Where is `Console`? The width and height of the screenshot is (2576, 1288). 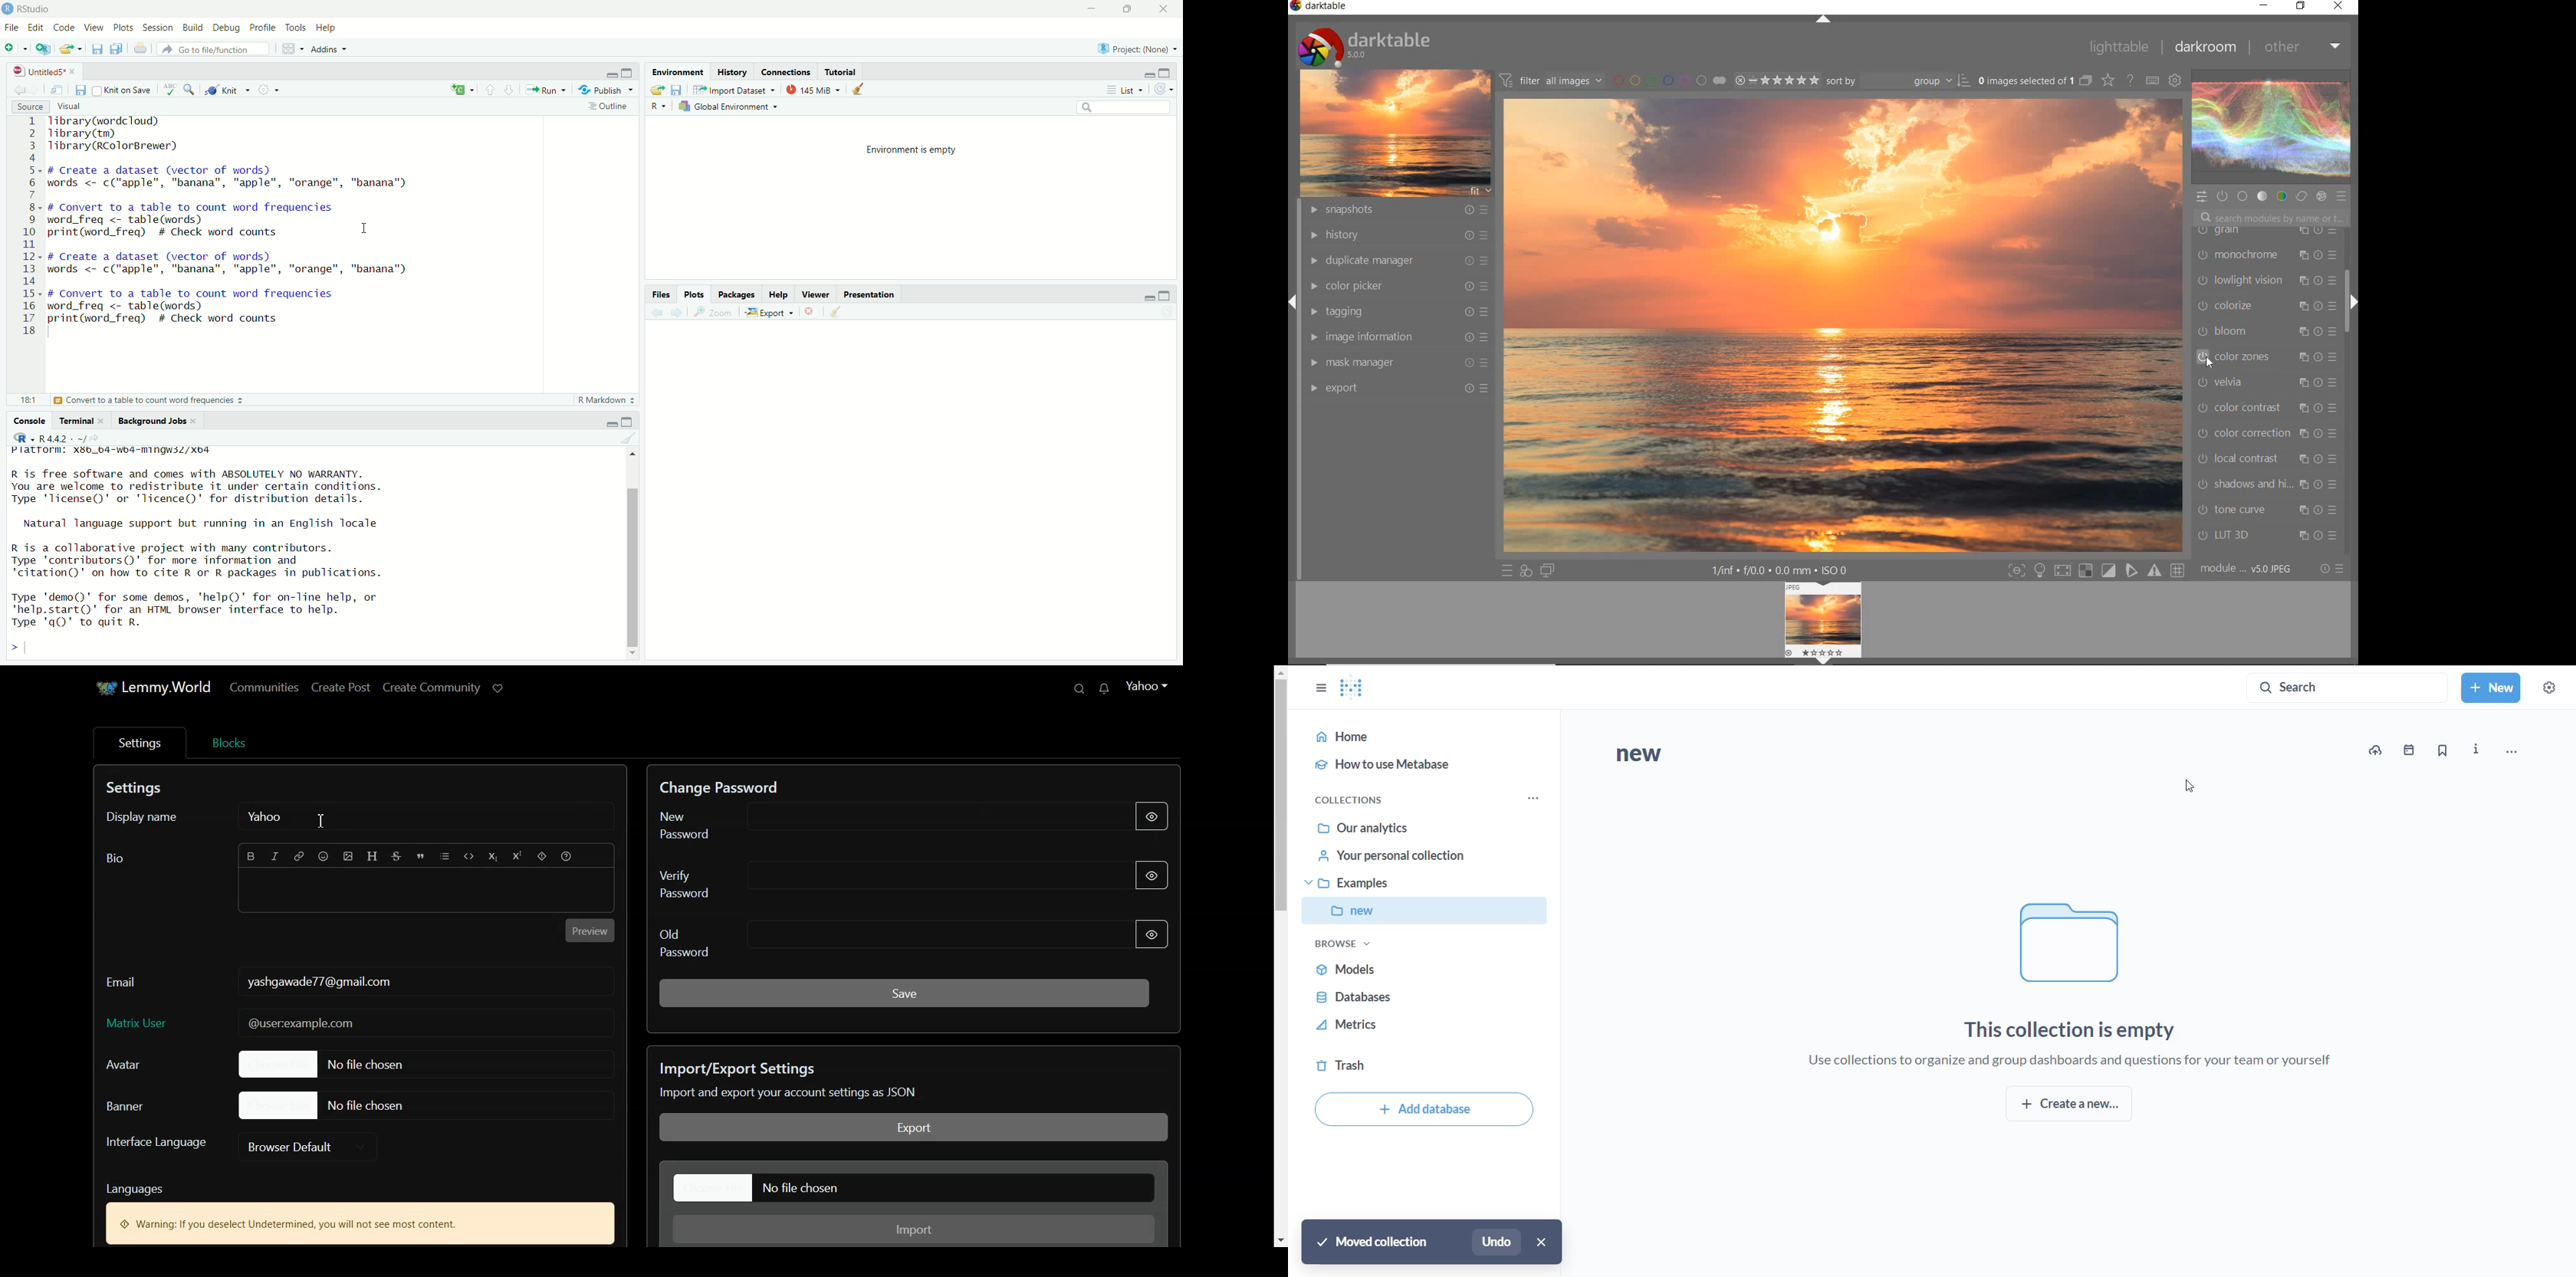 Console is located at coordinates (26, 420).